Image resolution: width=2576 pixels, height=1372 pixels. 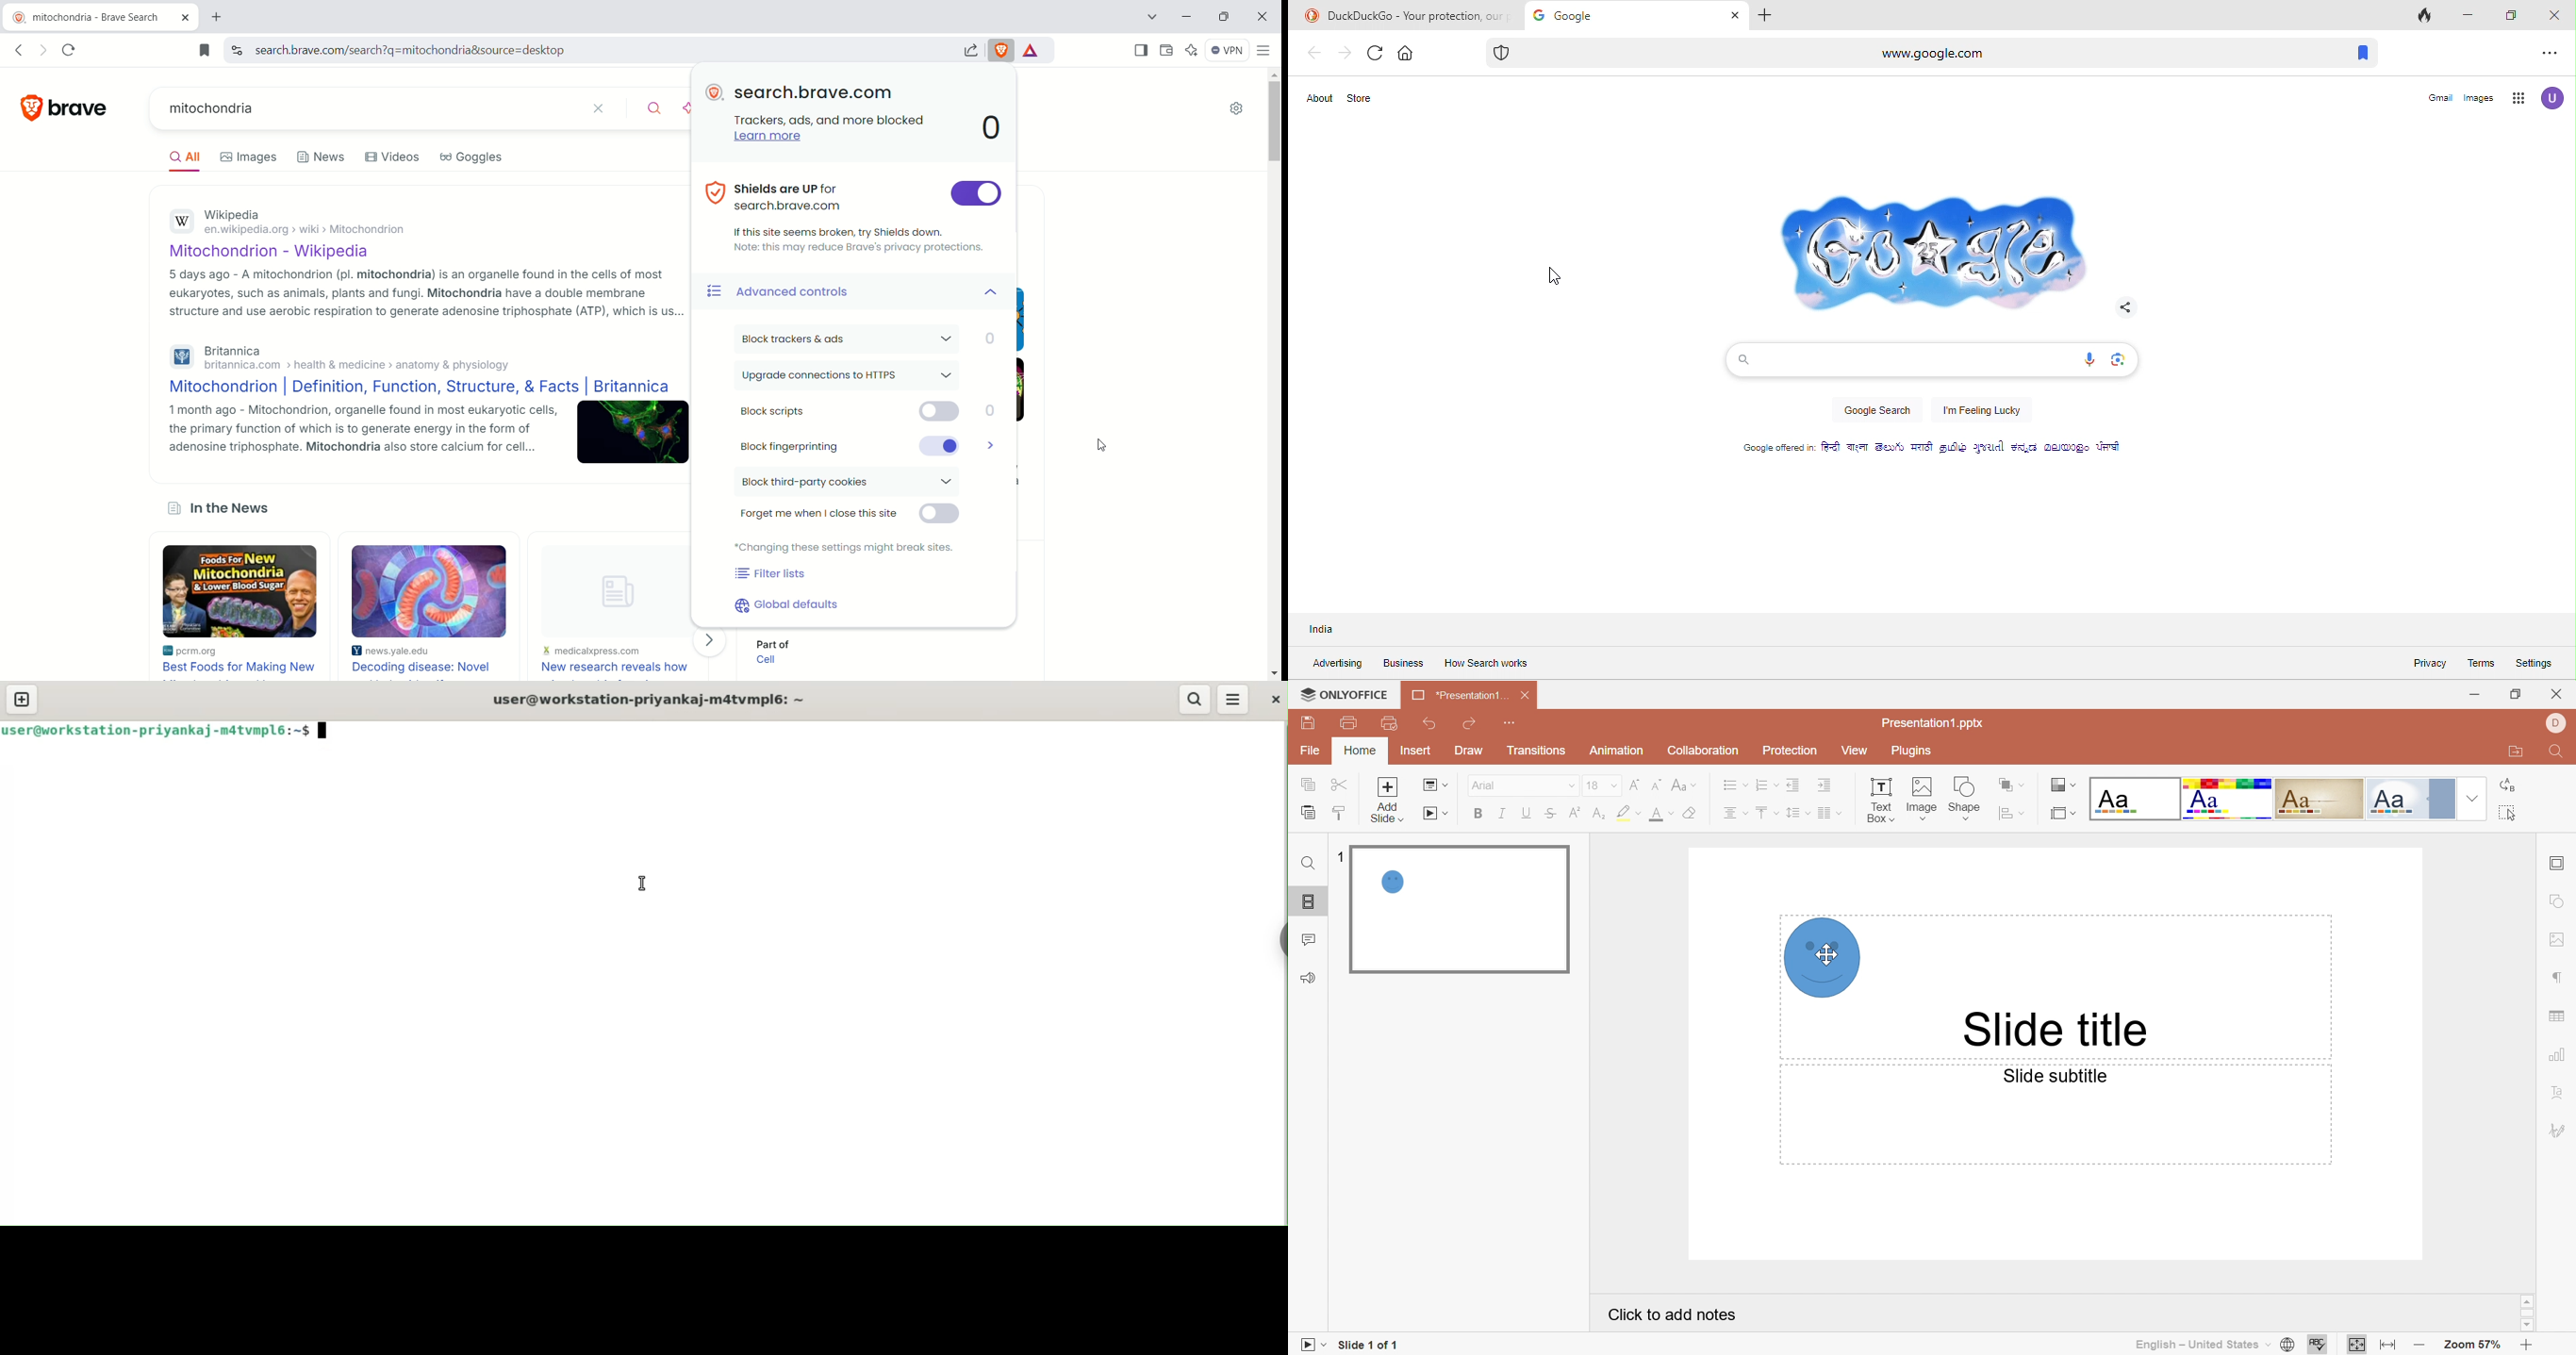 I want to click on settings, so click(x=2542, y=661).